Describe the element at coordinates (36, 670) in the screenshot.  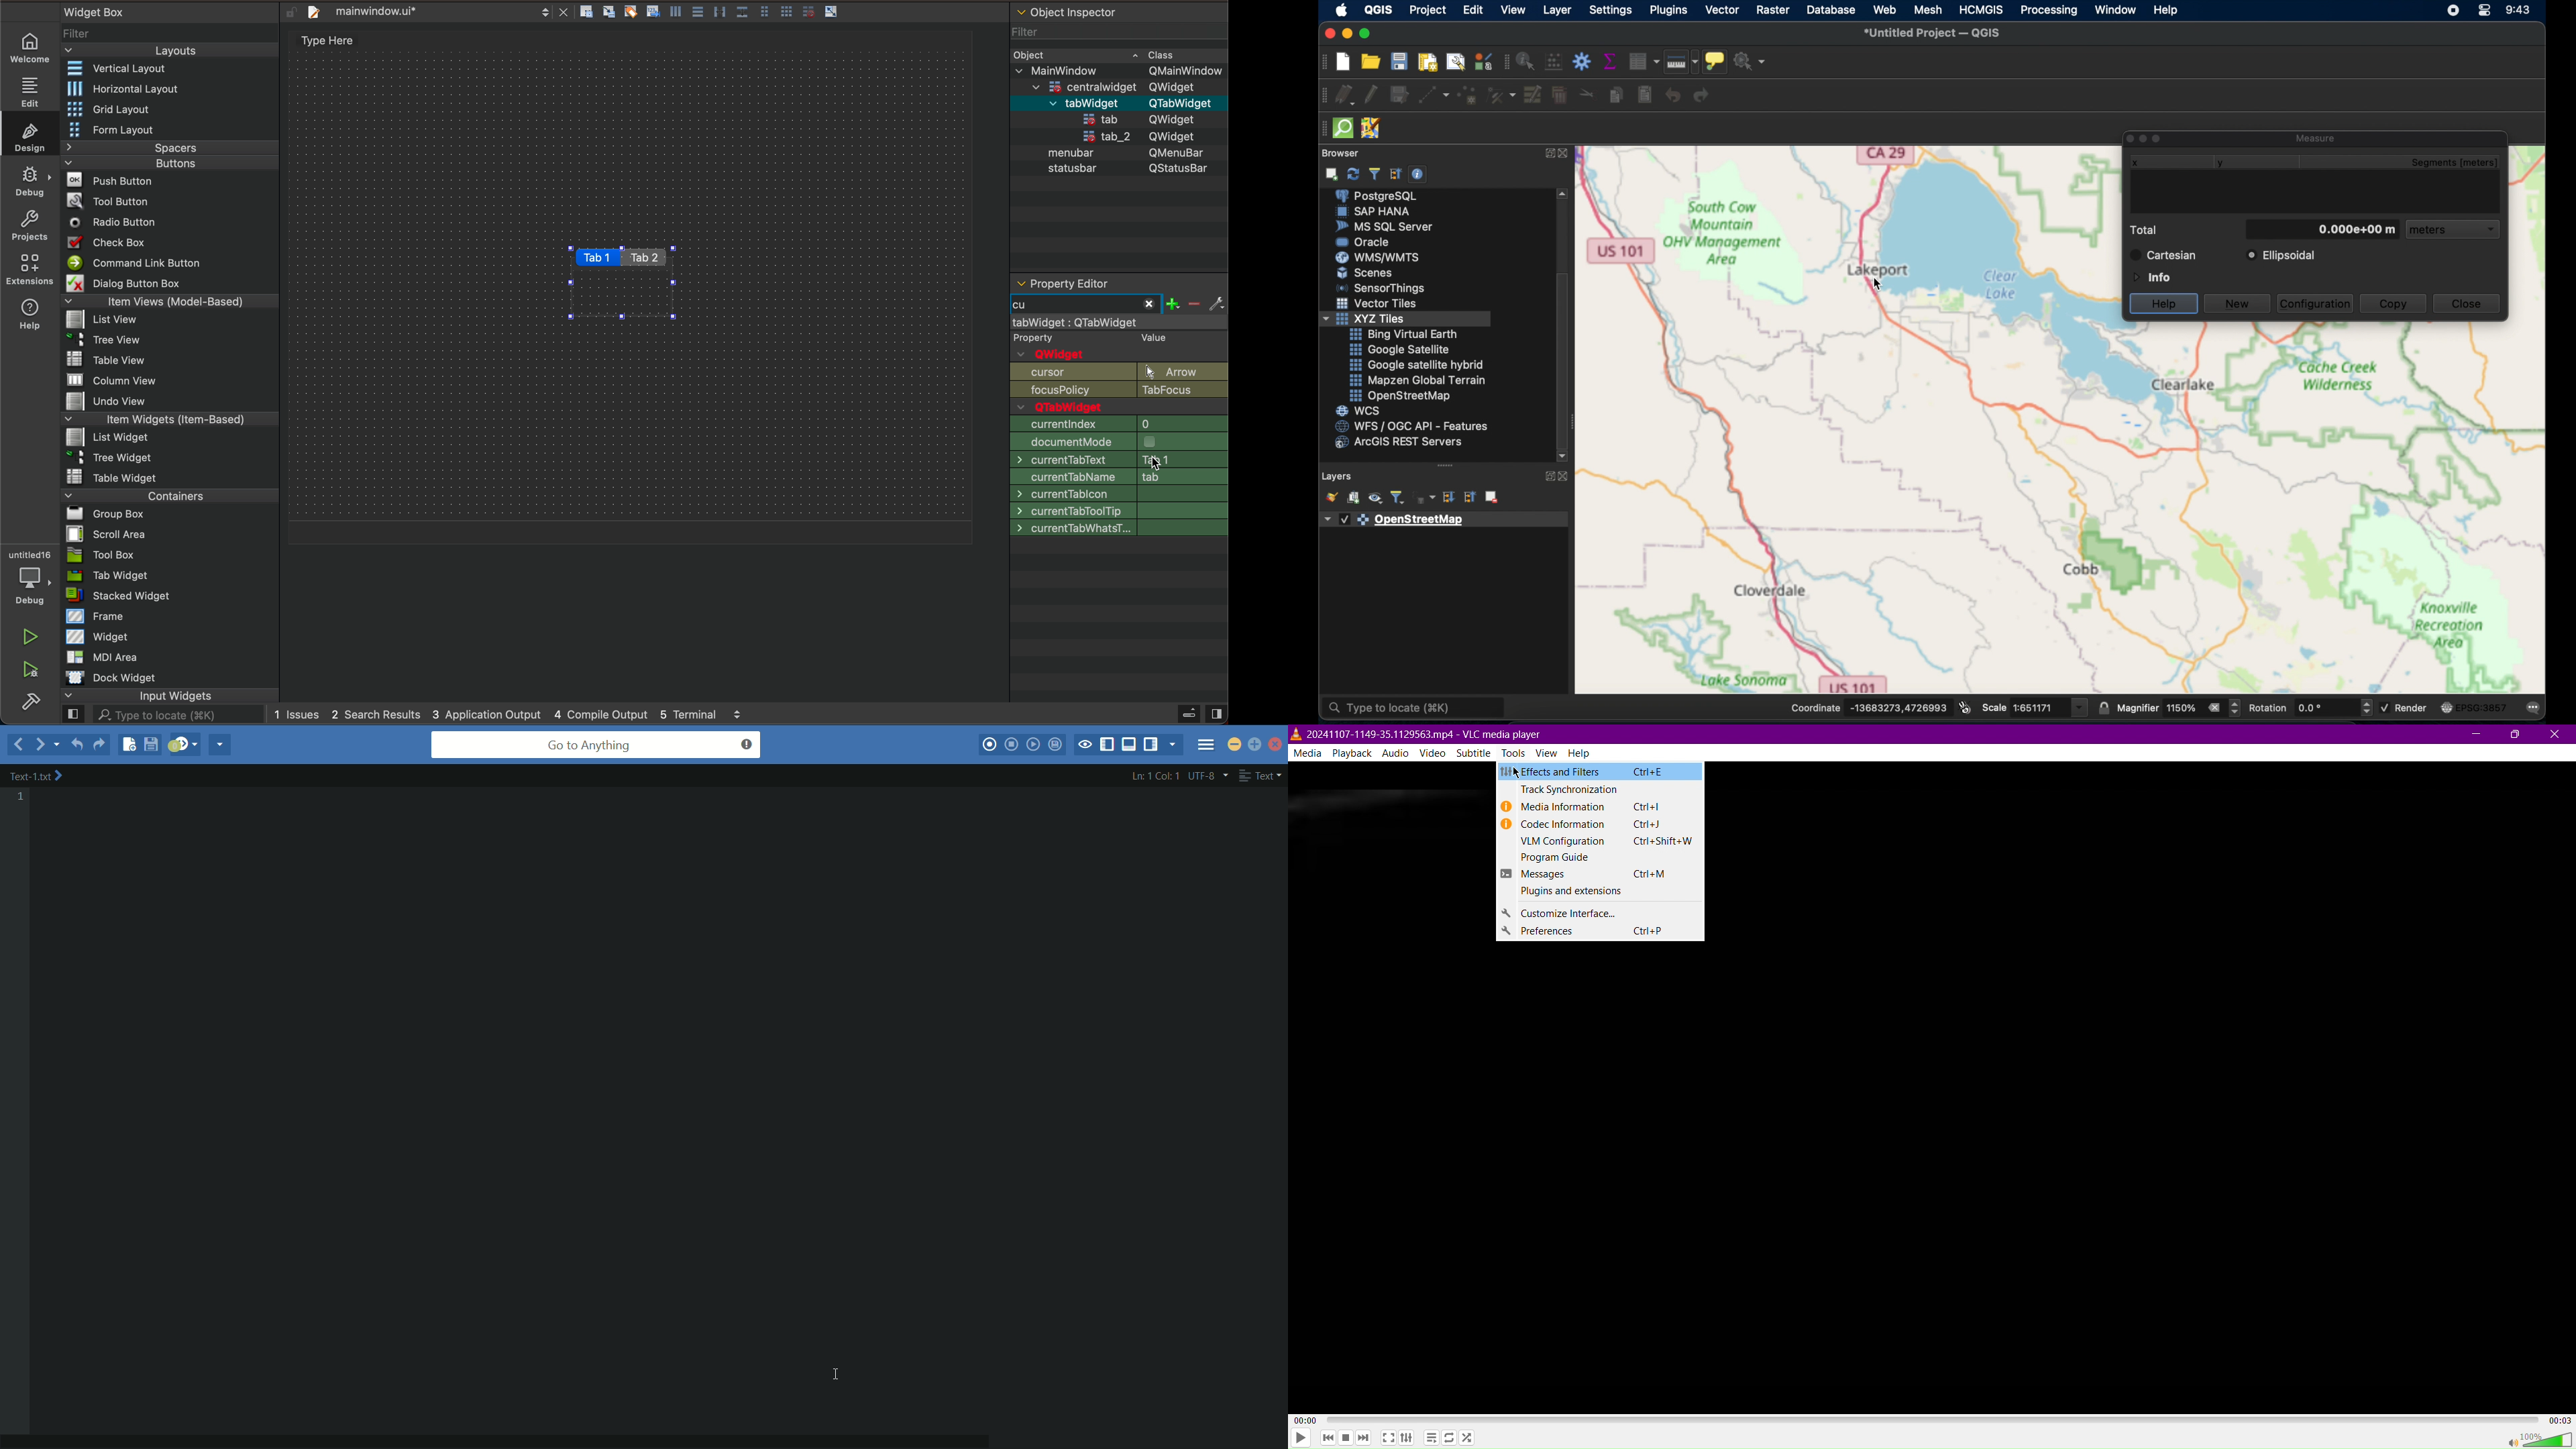
I see `run and debuh` at that location.